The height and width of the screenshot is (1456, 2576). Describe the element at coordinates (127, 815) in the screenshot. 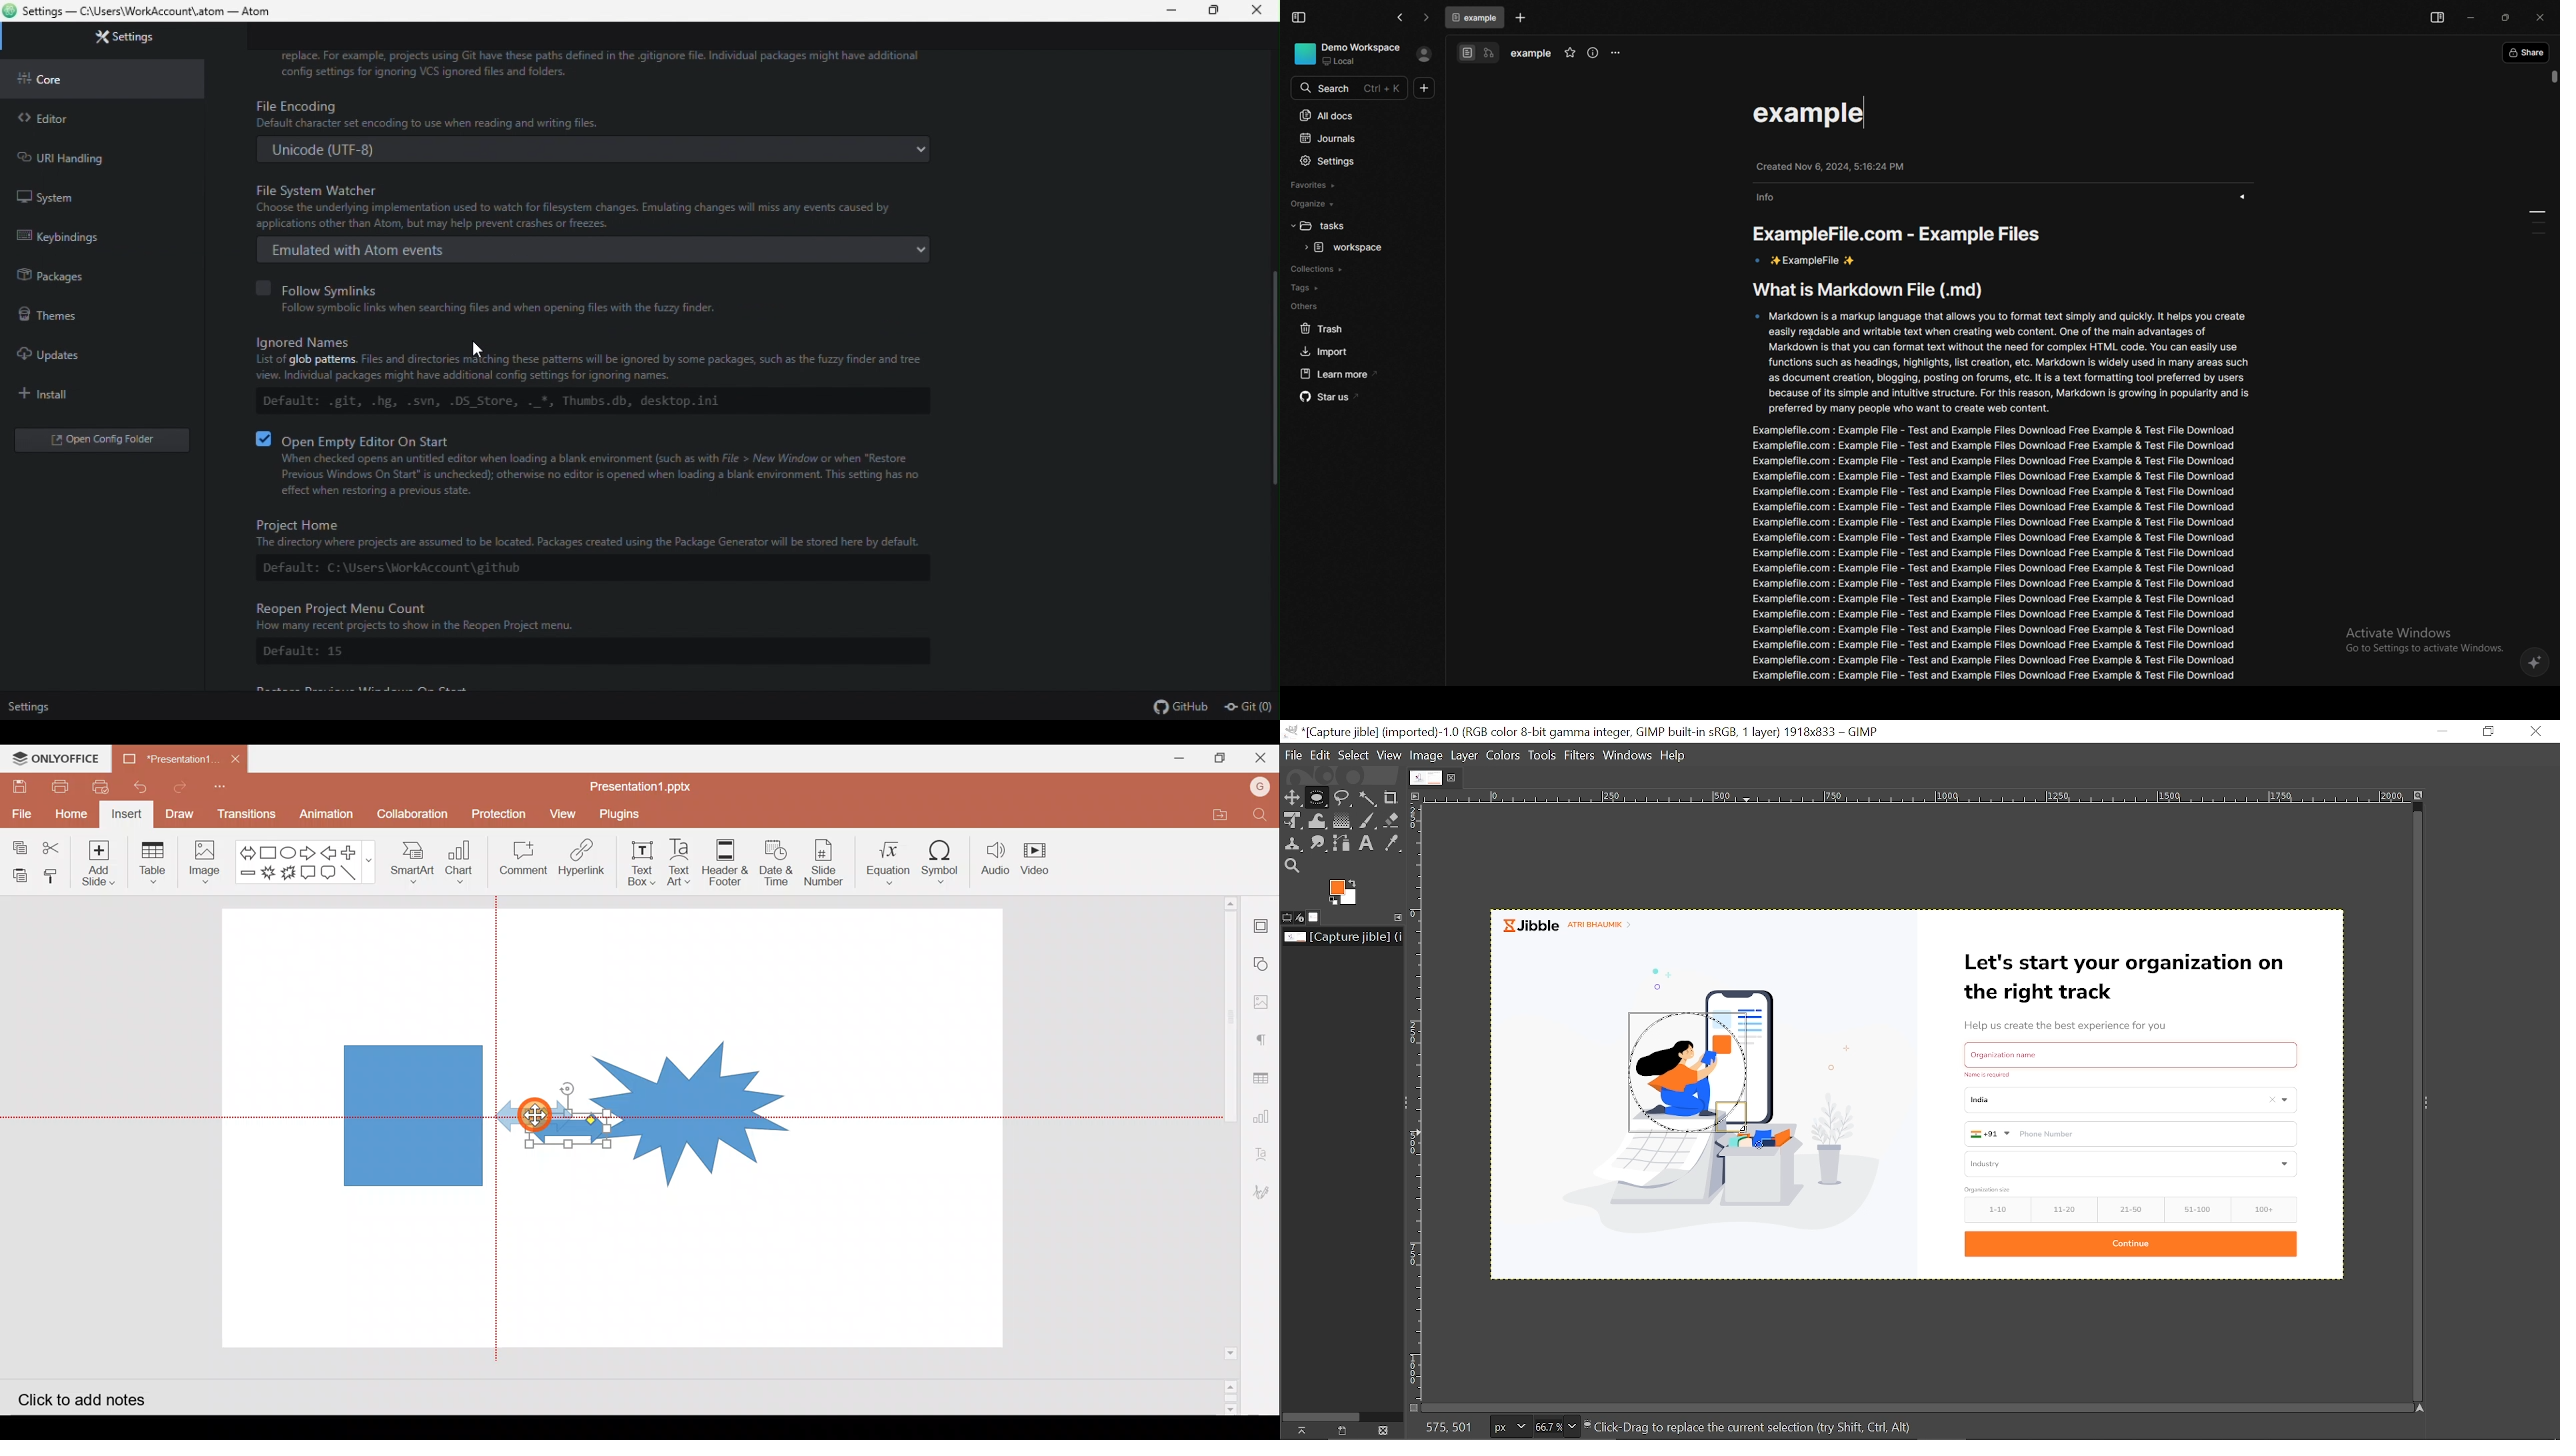

I see `Insert` at that location.